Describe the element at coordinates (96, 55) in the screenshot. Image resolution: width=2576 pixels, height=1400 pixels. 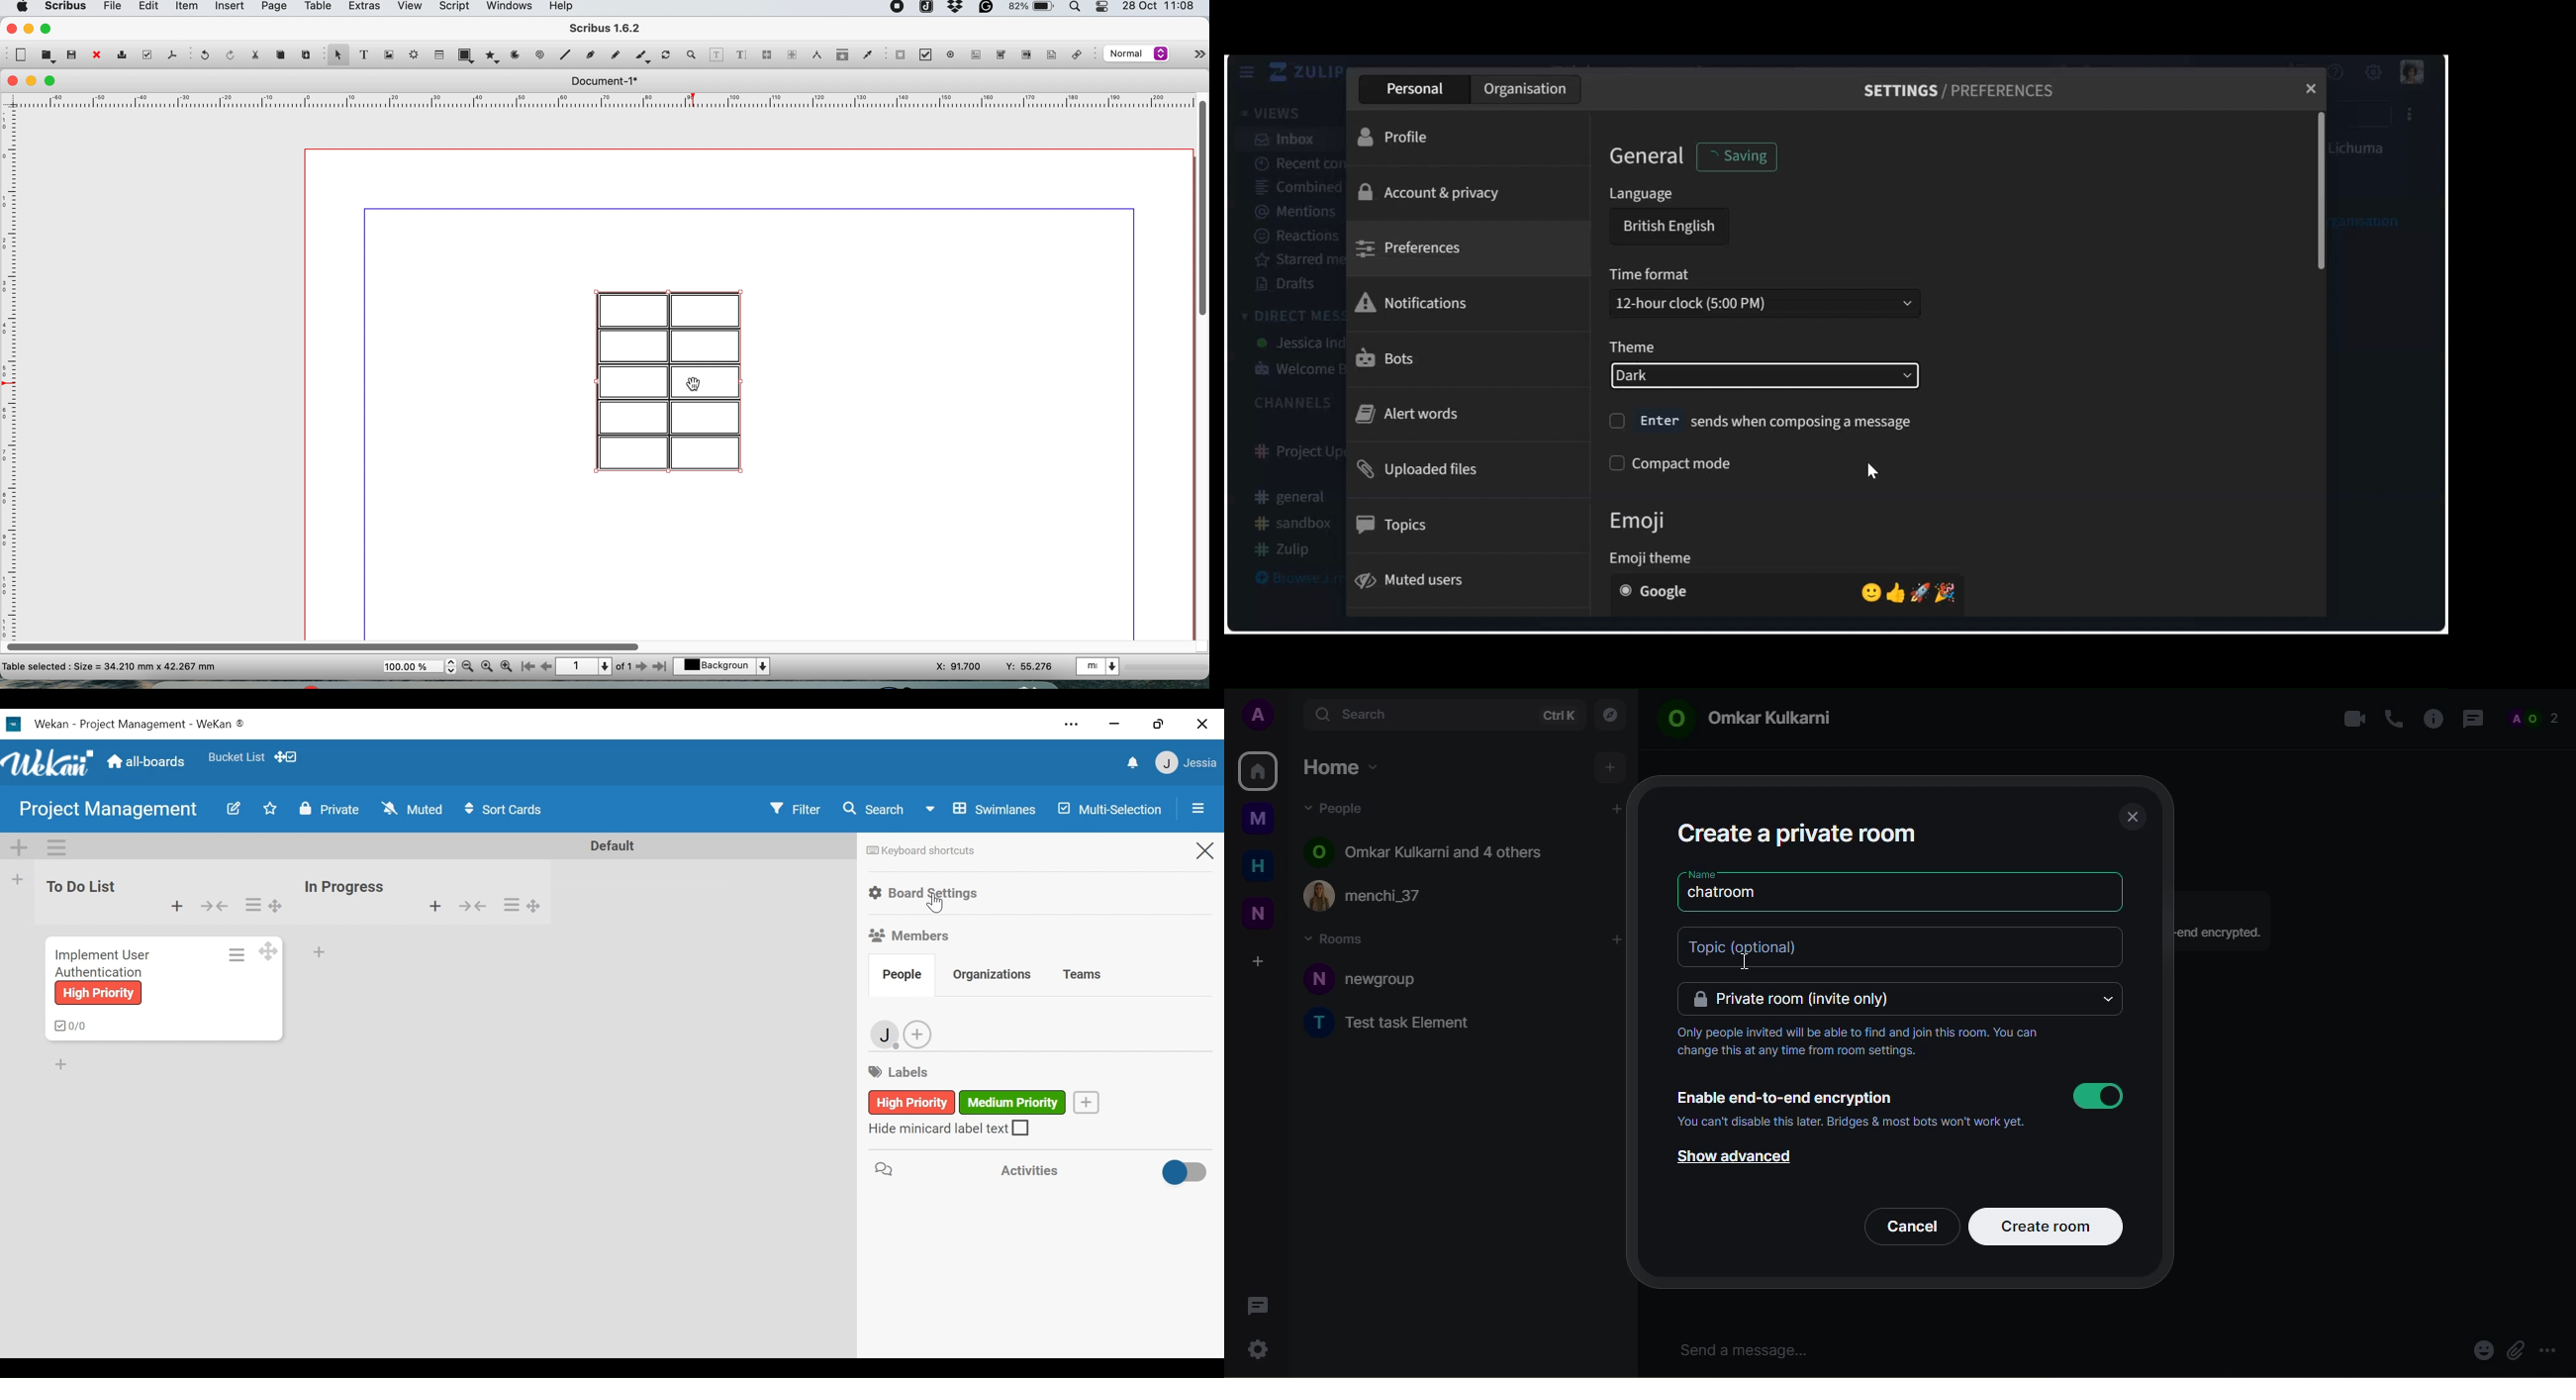
I see `close` at that location.